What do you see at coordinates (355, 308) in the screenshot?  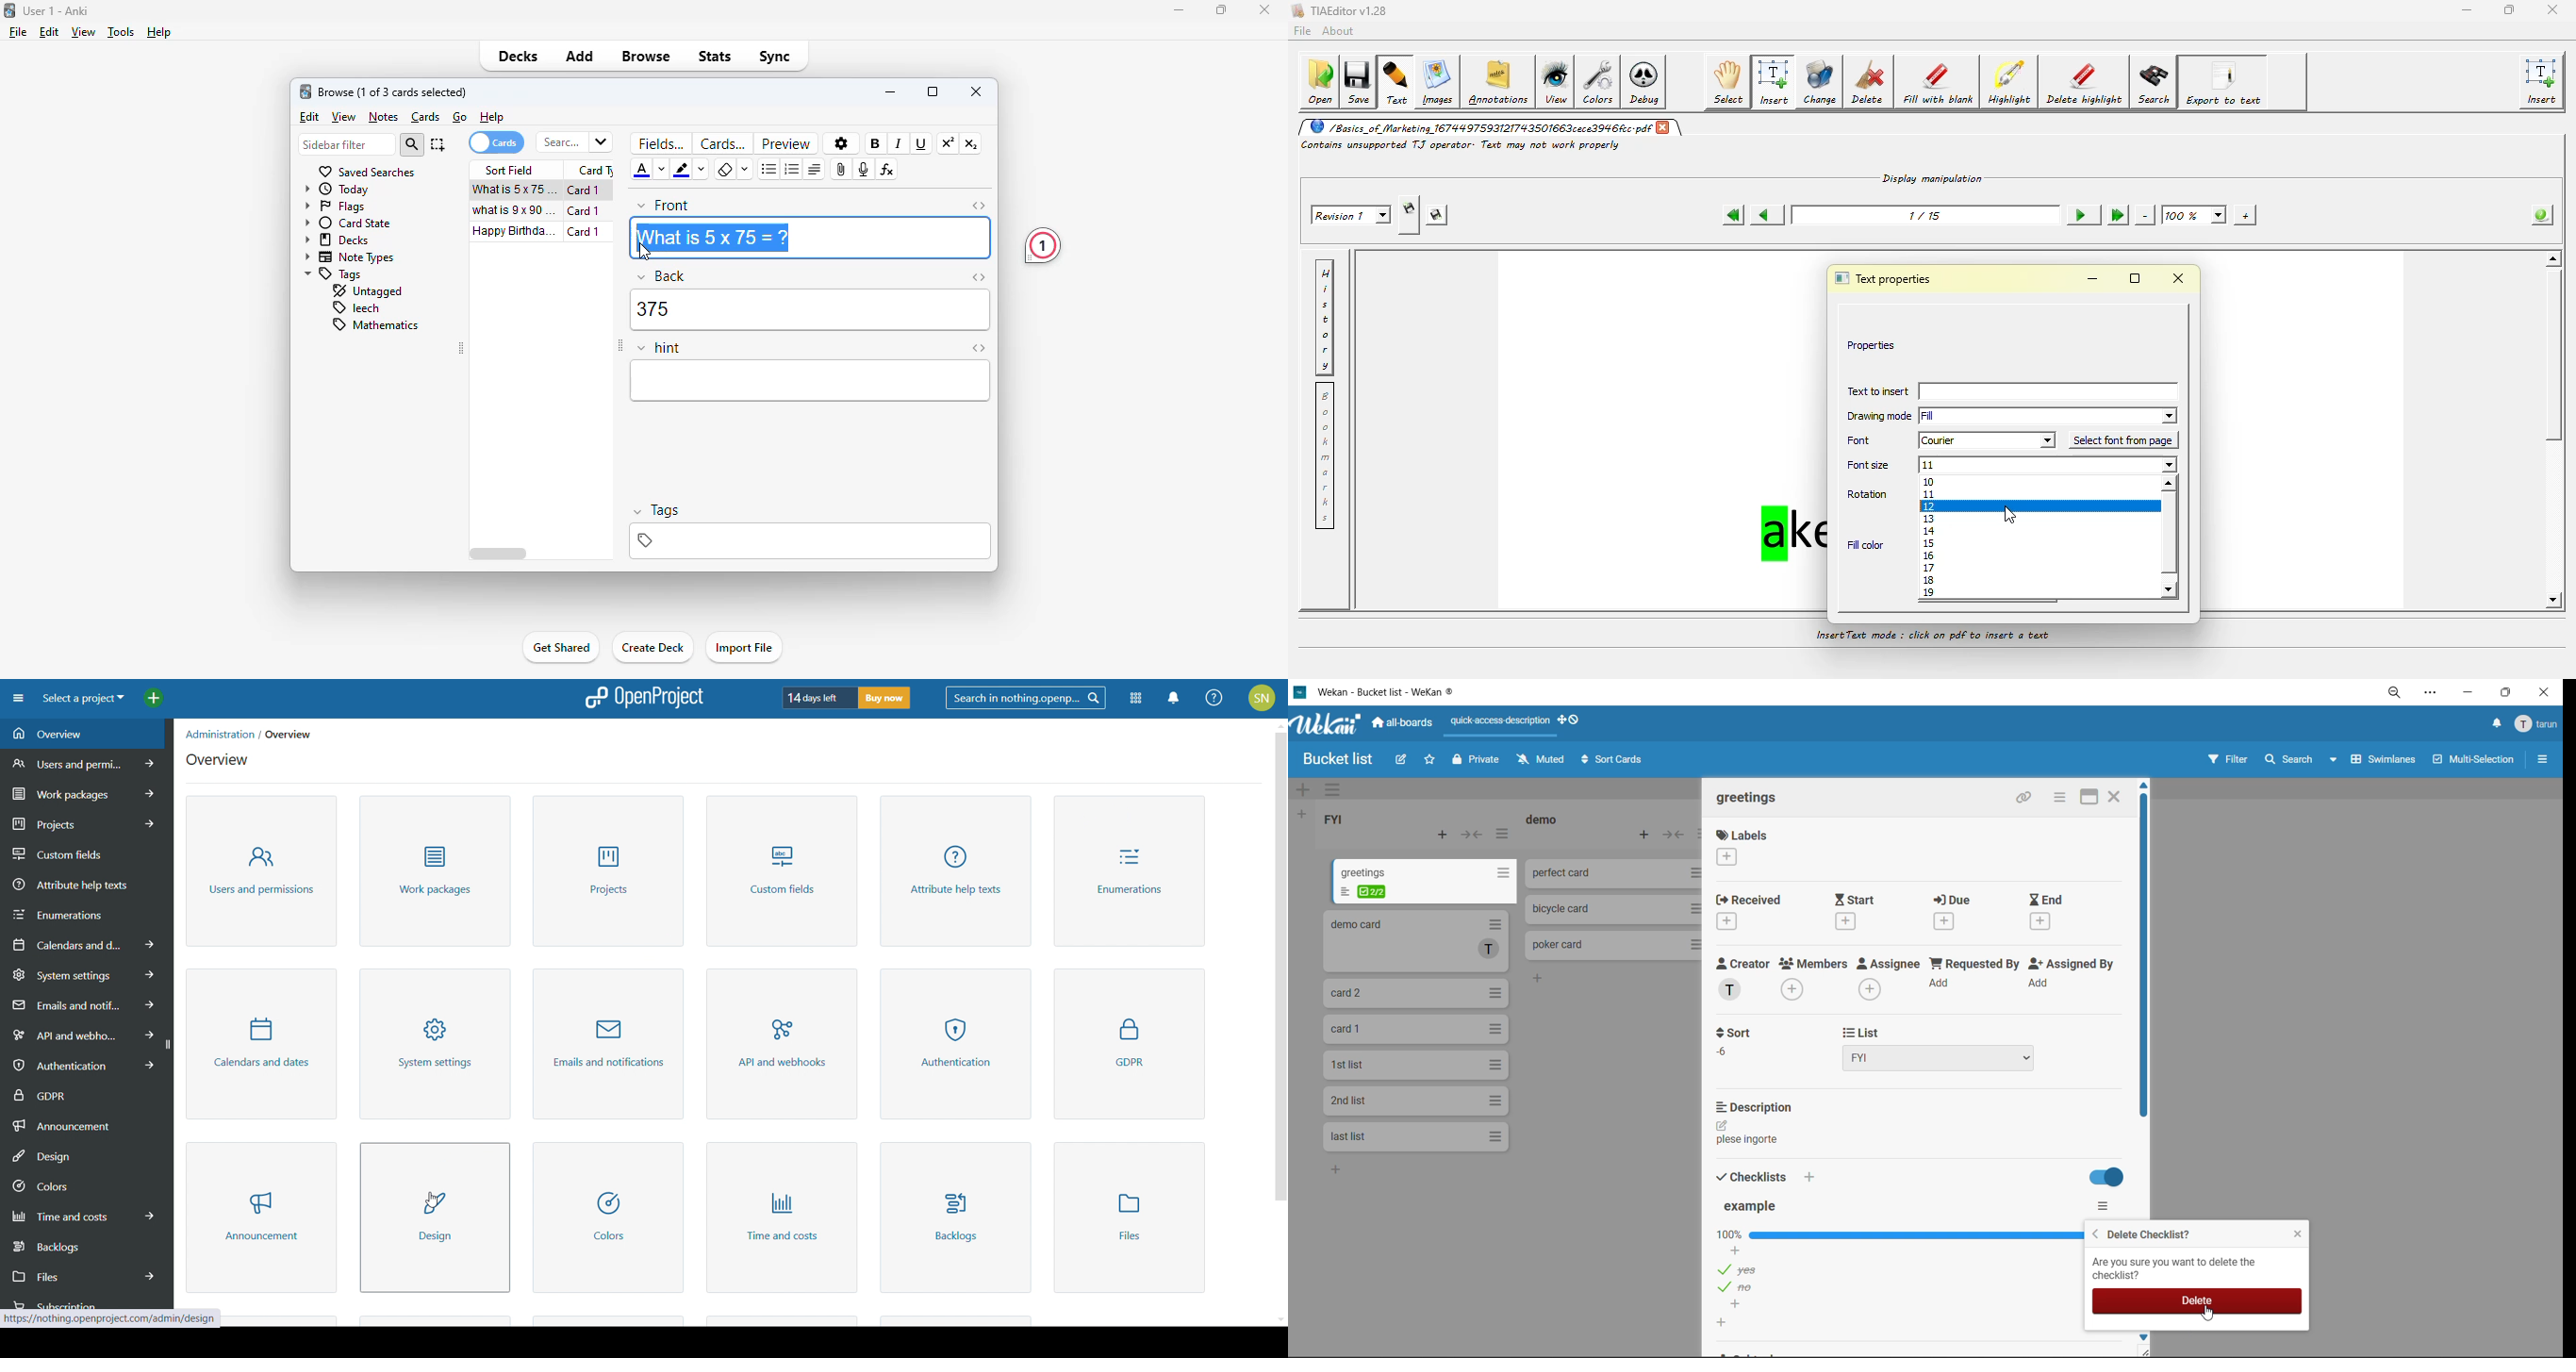 I see `leech` at bounding box center [355, 308].